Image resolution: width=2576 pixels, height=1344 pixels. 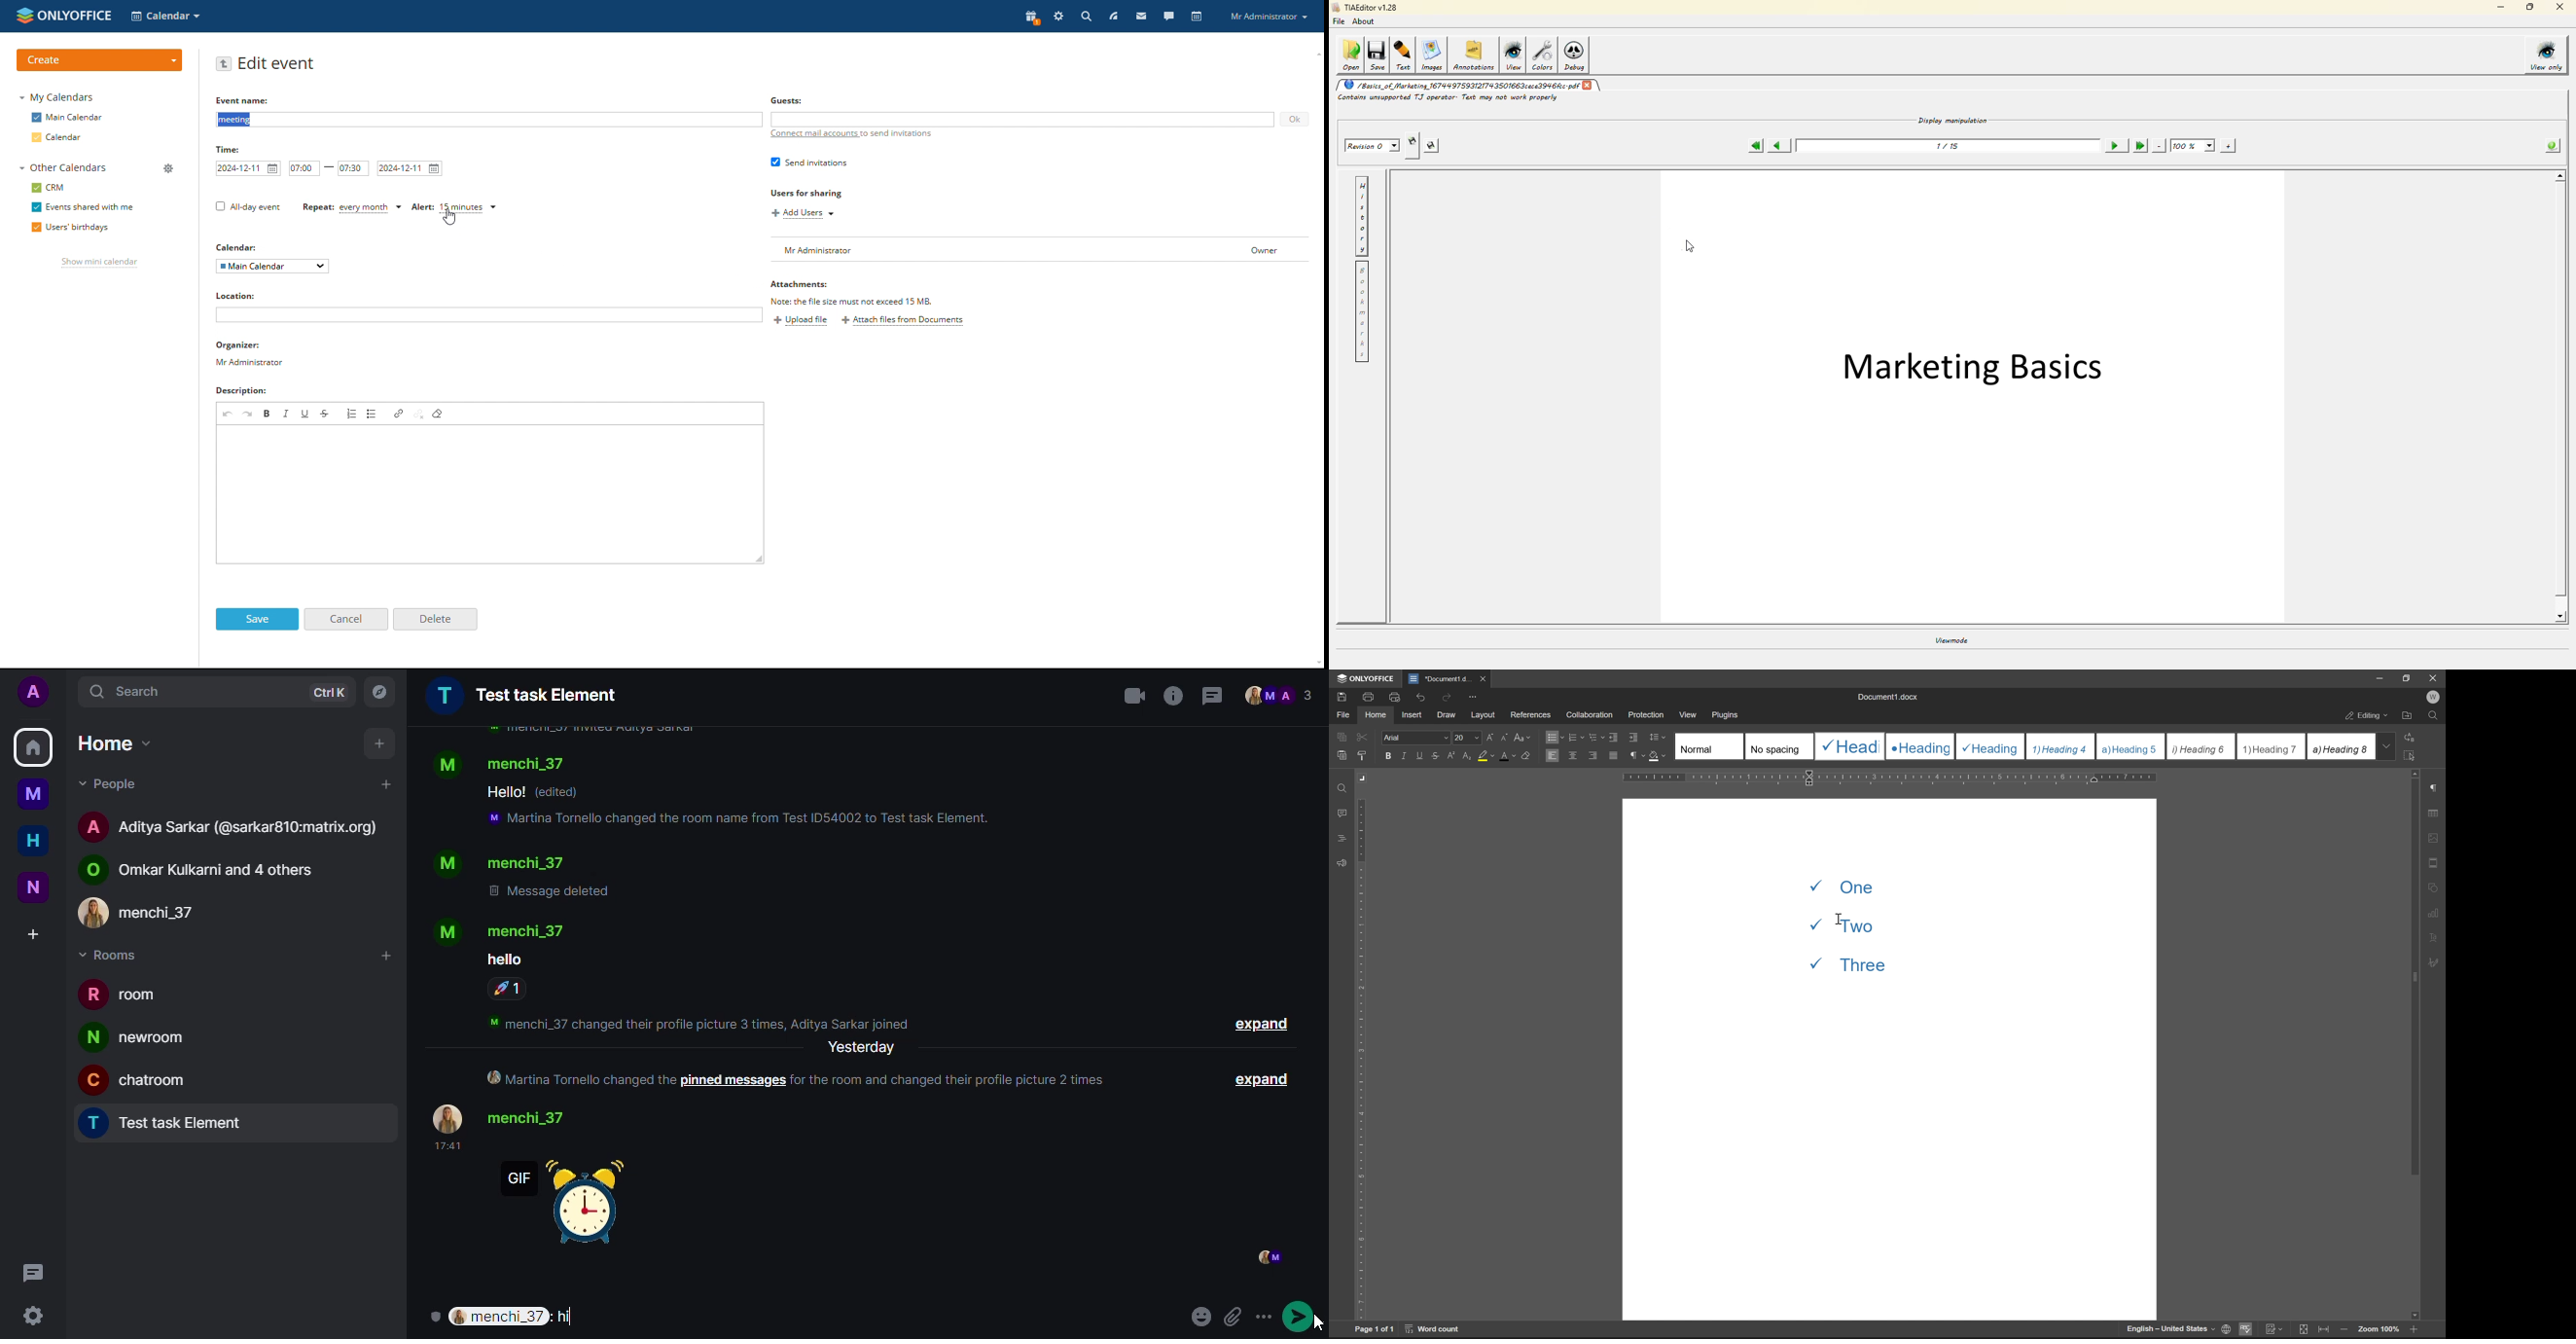 I want to click on contact, so click(x=210, y=868).